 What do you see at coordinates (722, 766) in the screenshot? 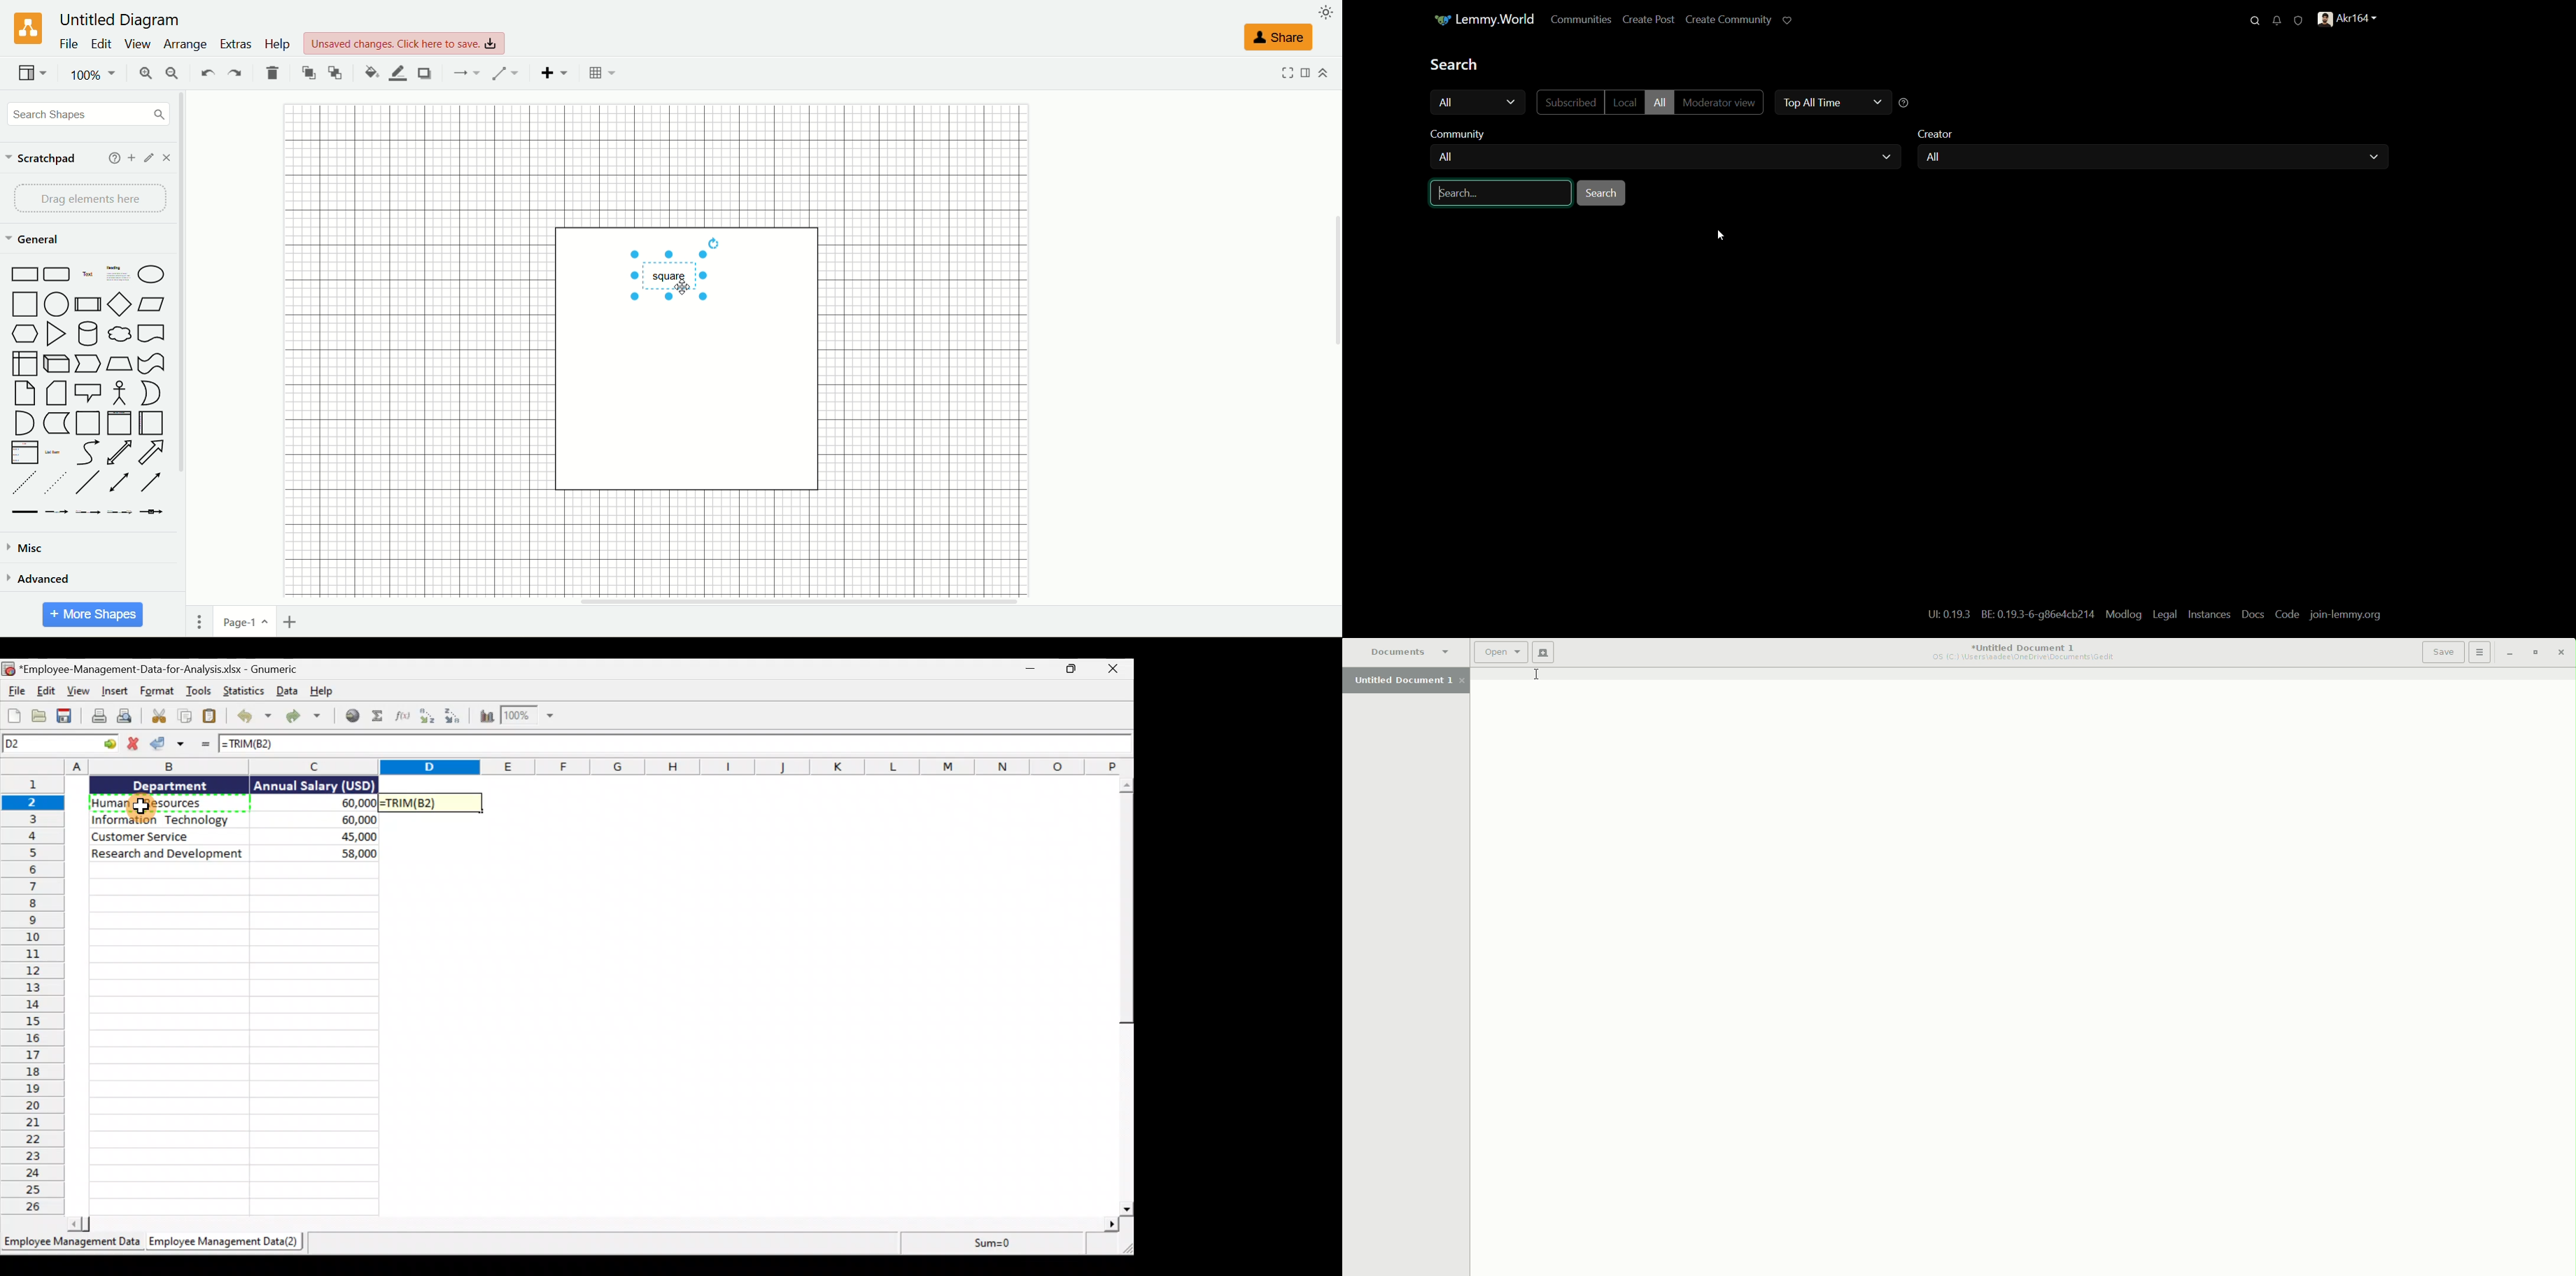
I see `Columns` at bounding box center [722, 766].